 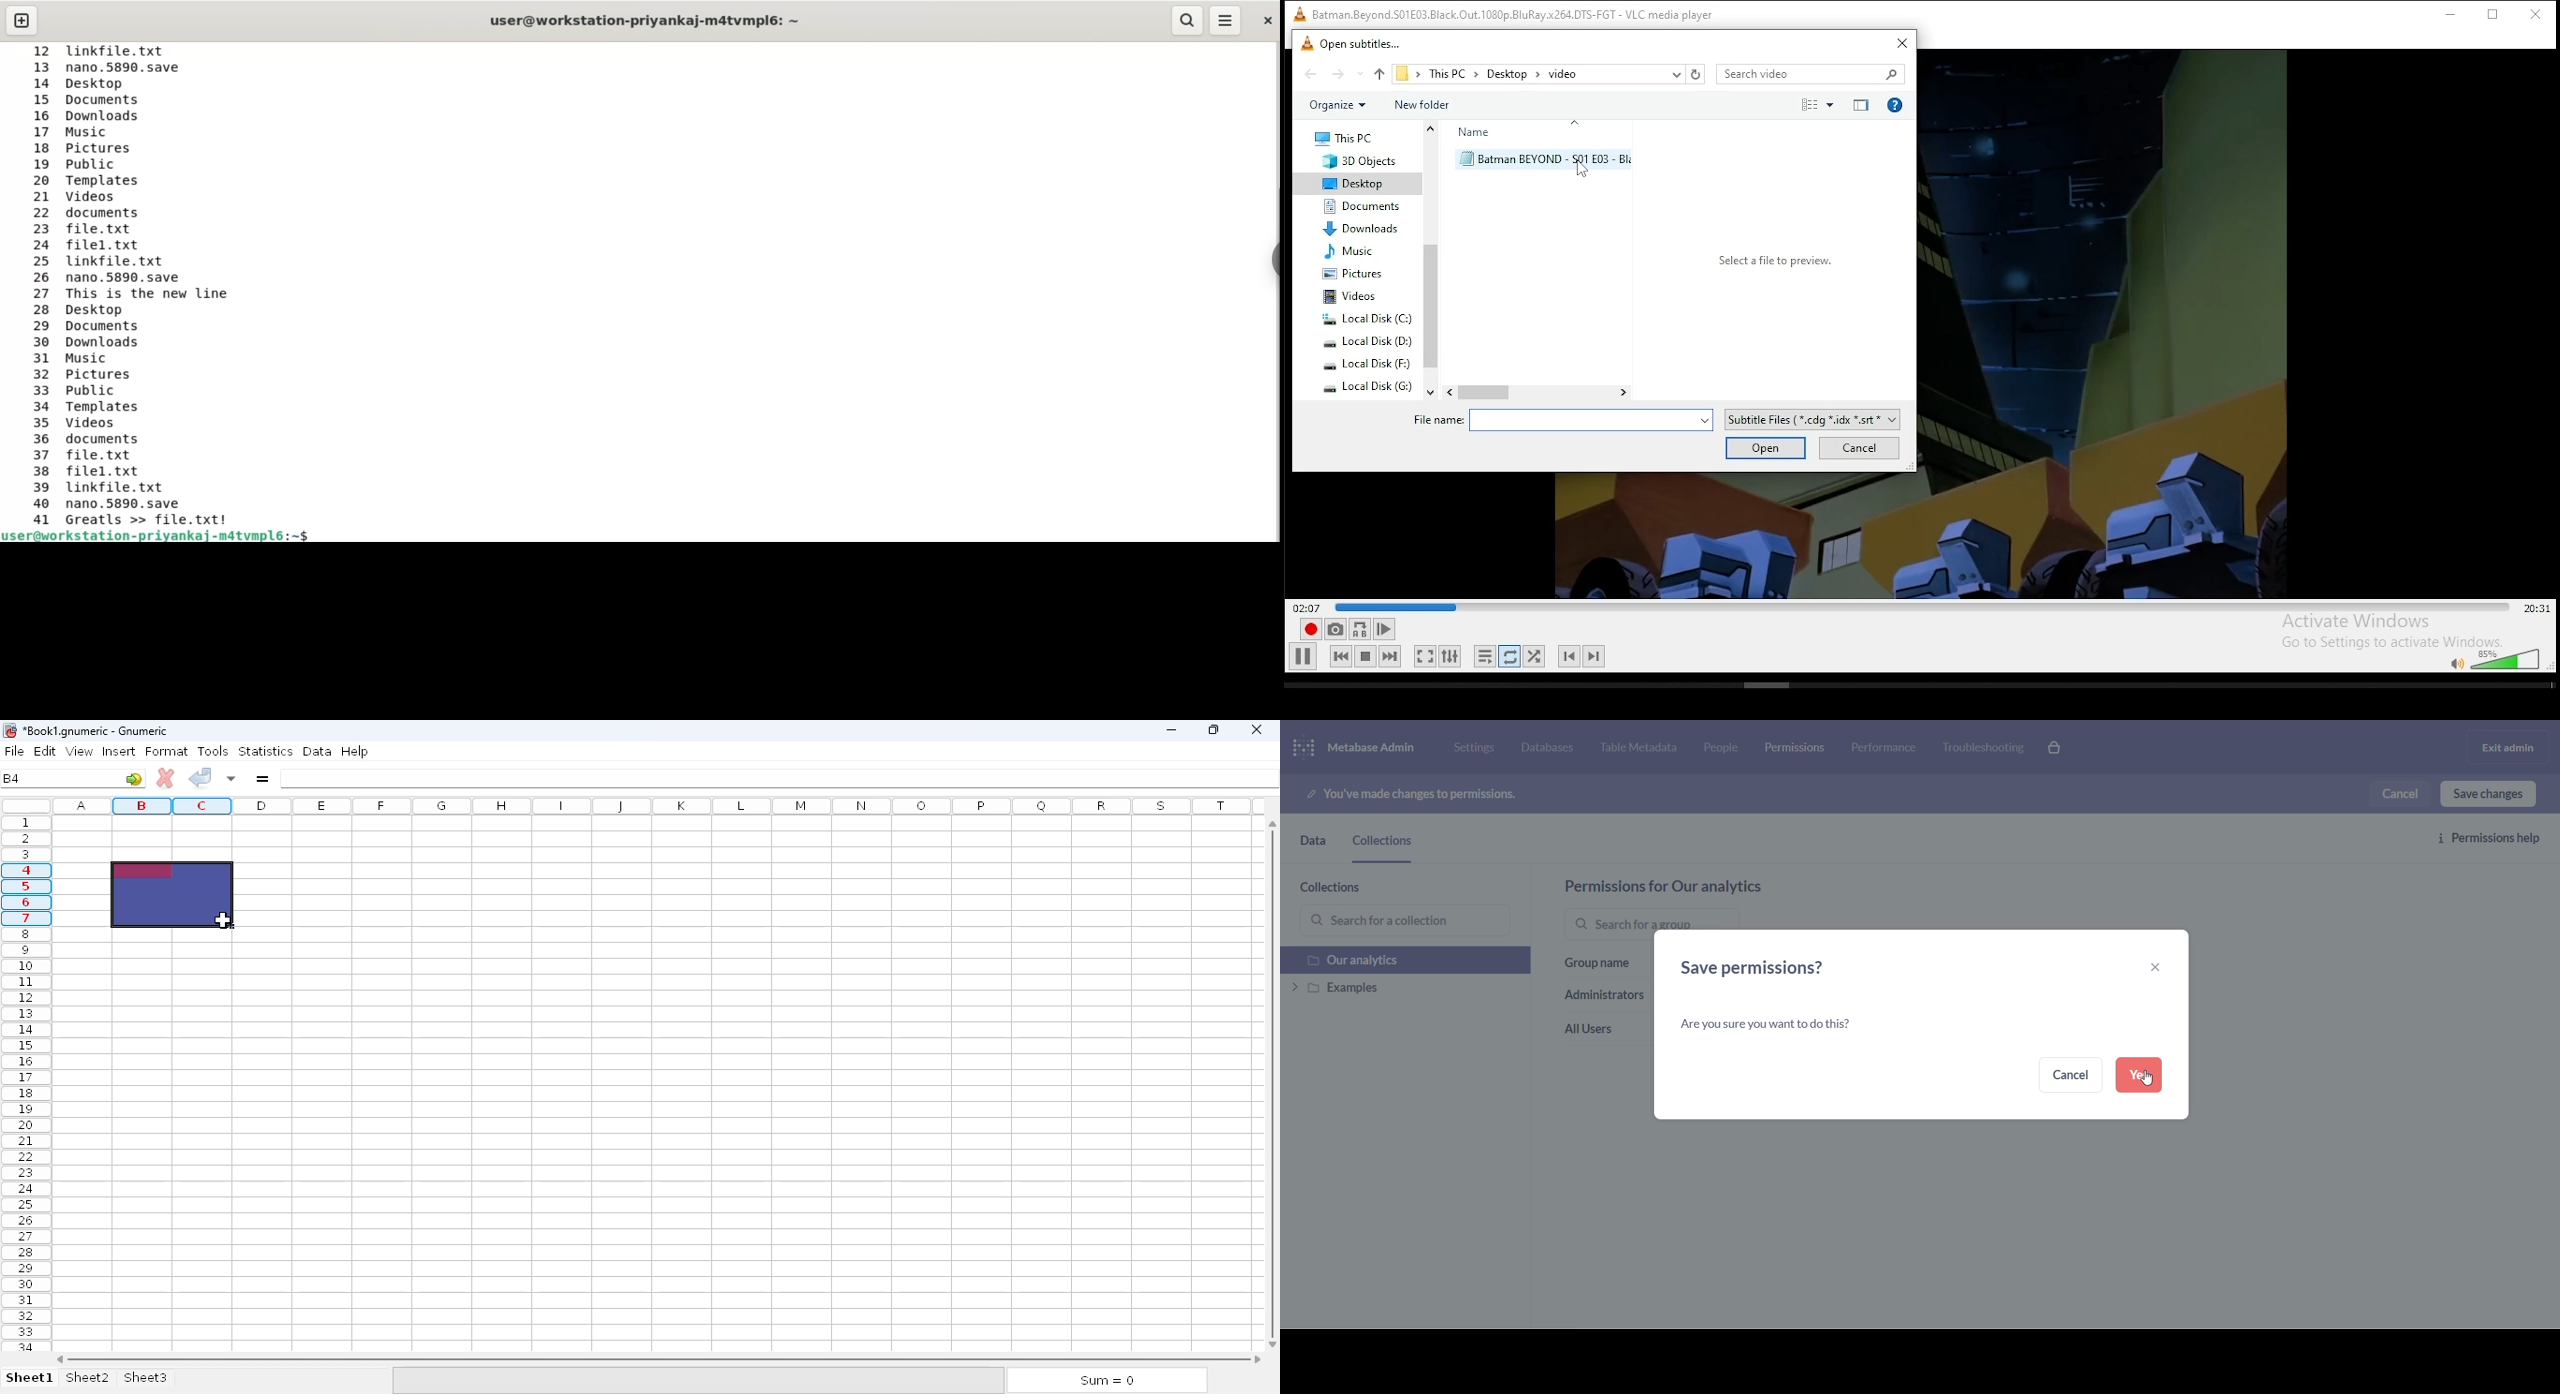 What do you see at coordinates (1562, 73) in the screenshot?
I see `video` at bounding box center [1562, 73].